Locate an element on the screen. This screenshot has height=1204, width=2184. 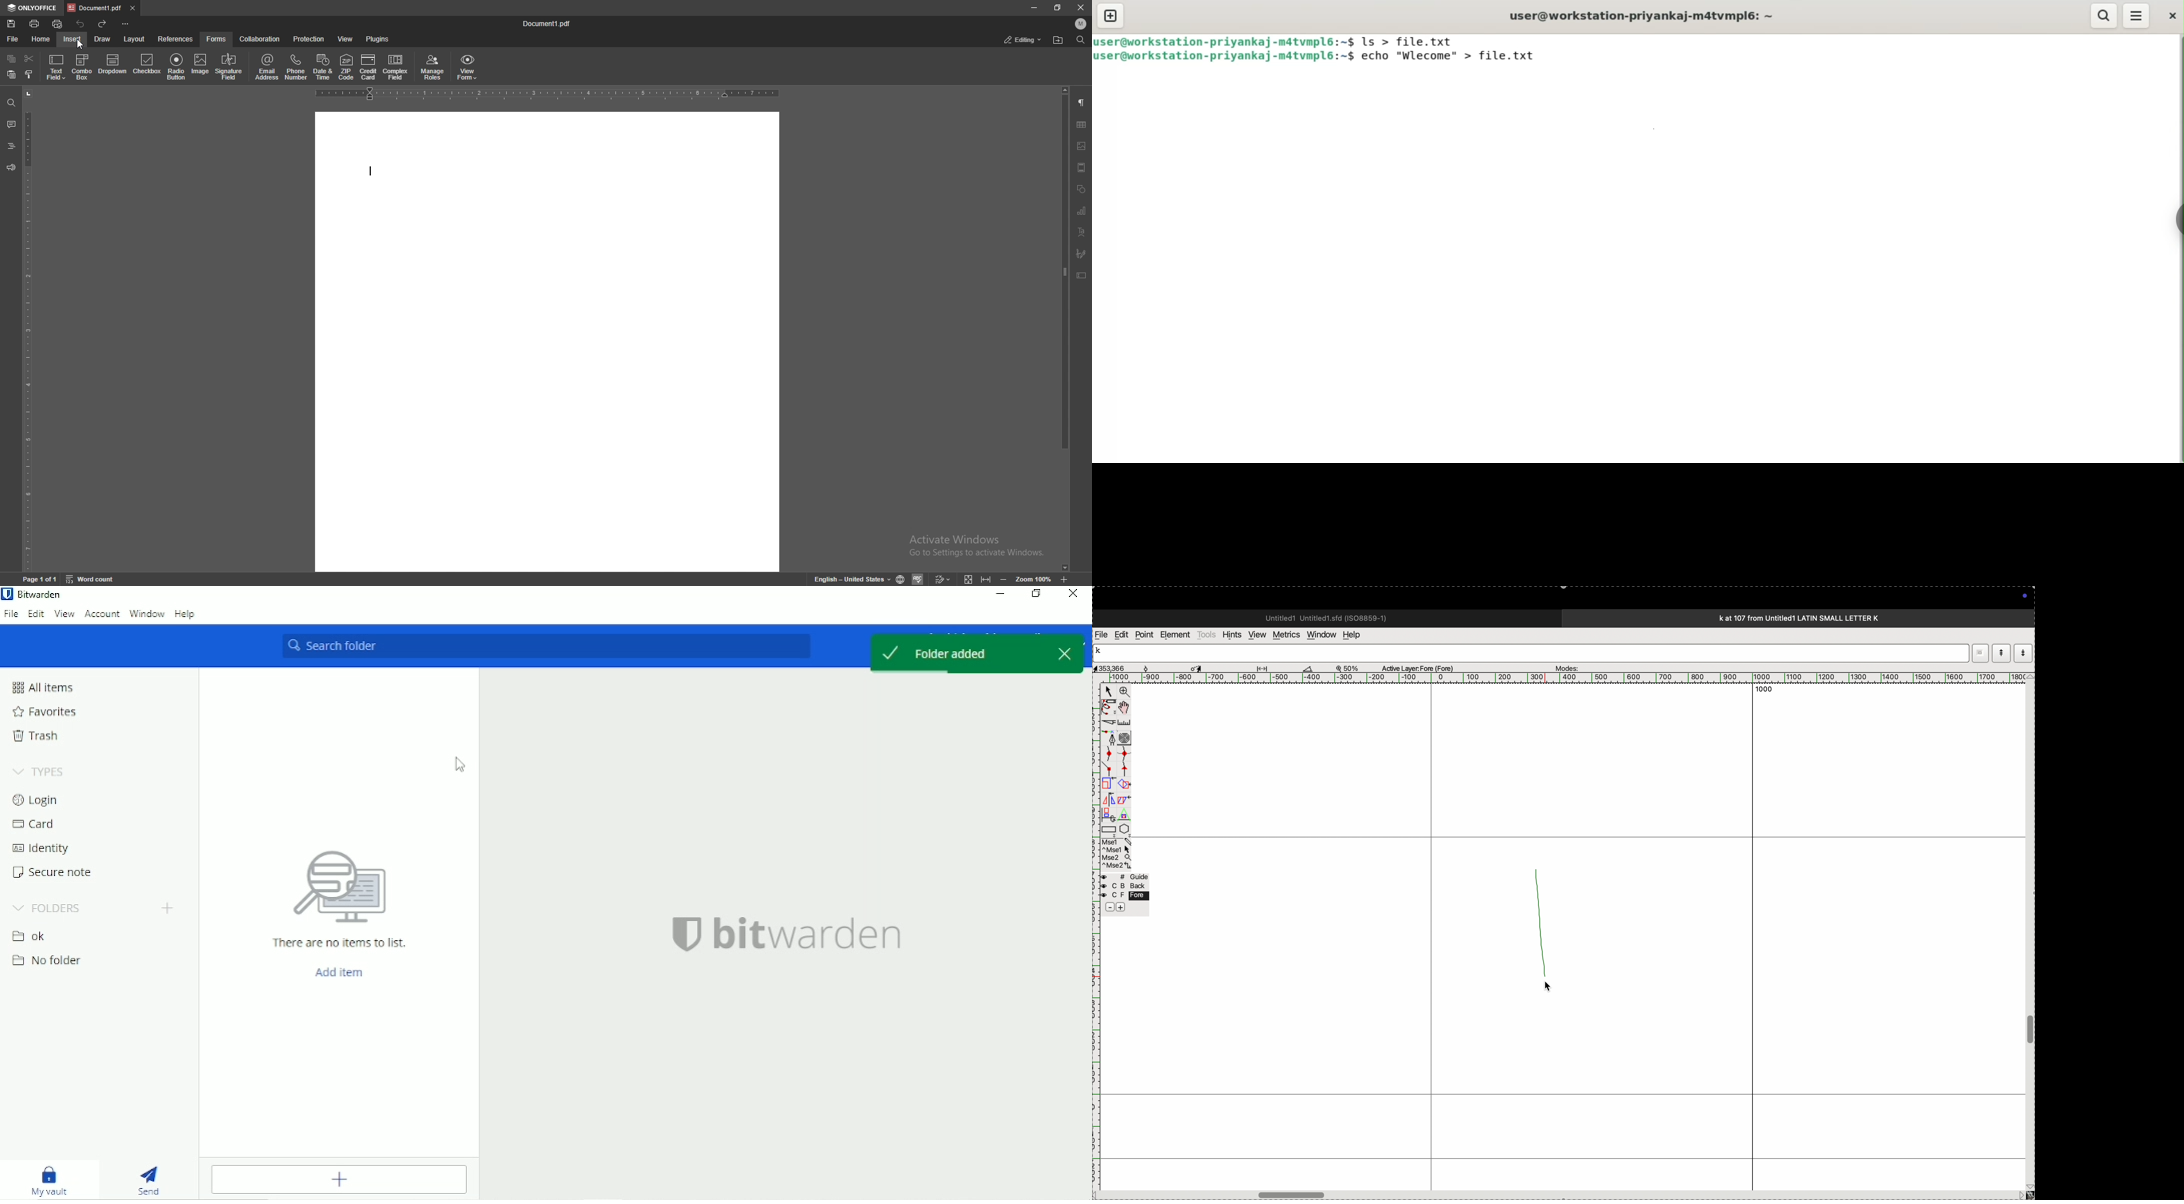
1000 is located at coordinates (1765, 691).